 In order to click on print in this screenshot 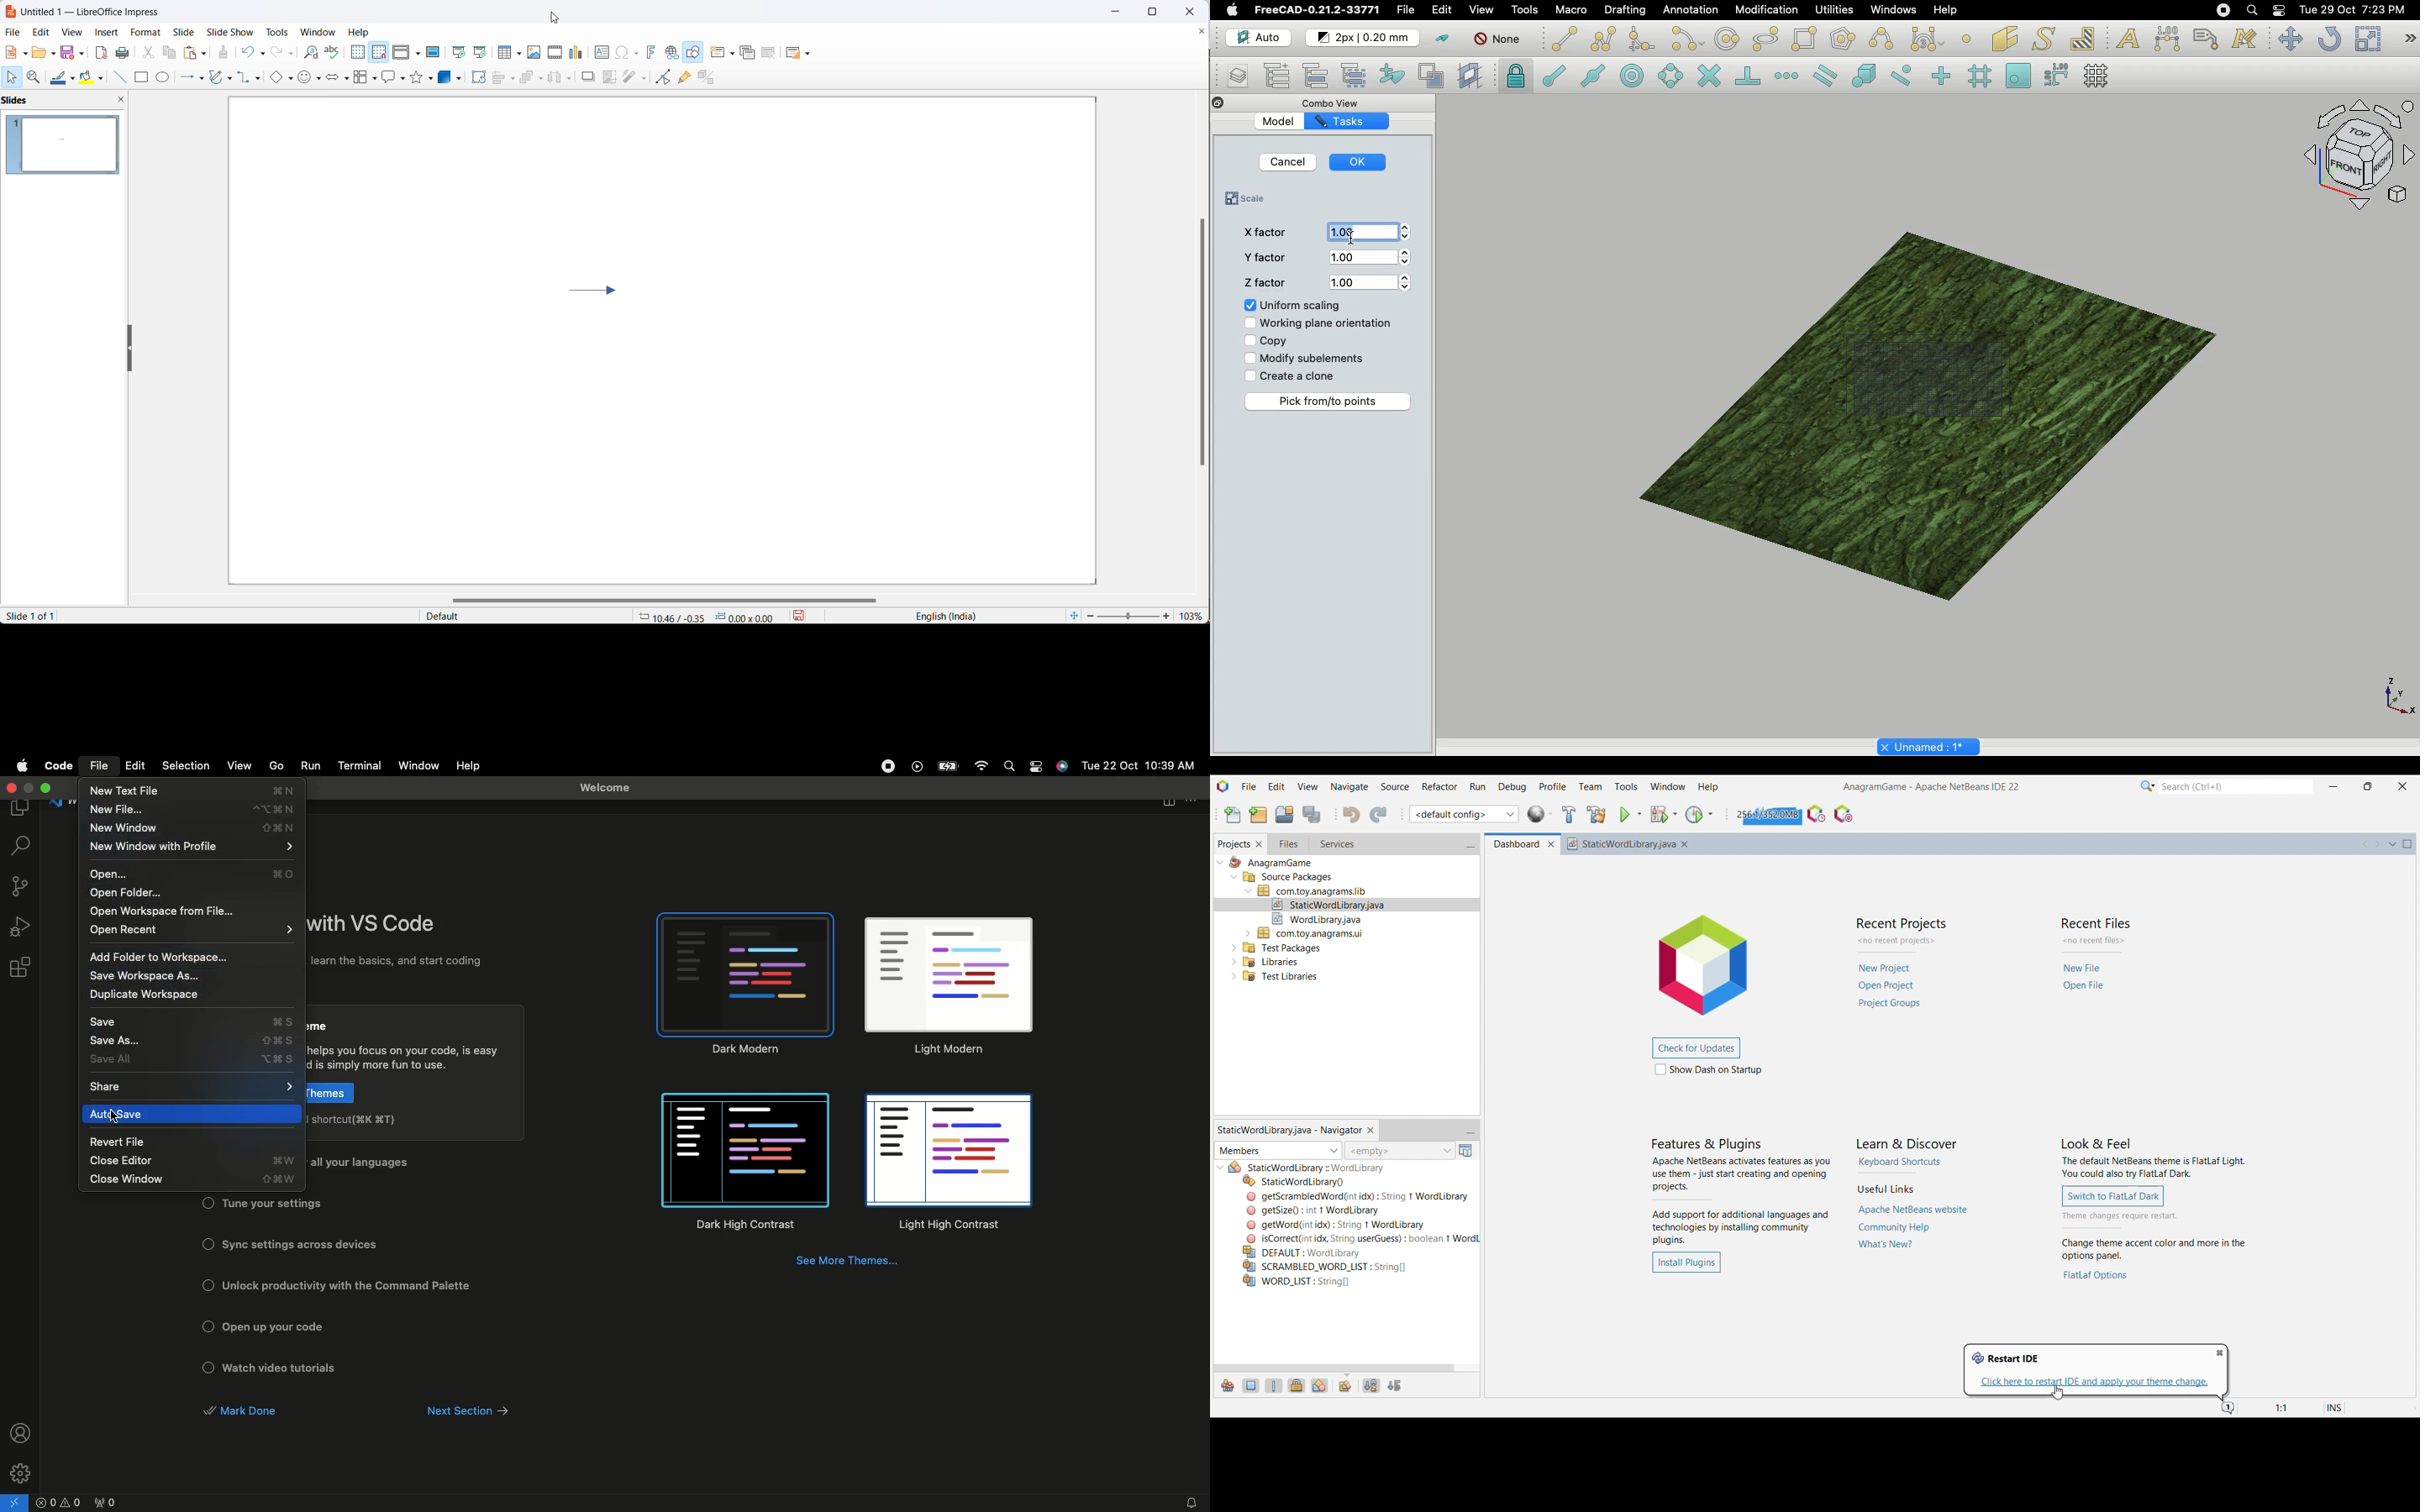, I will do `click(123, 52)`.